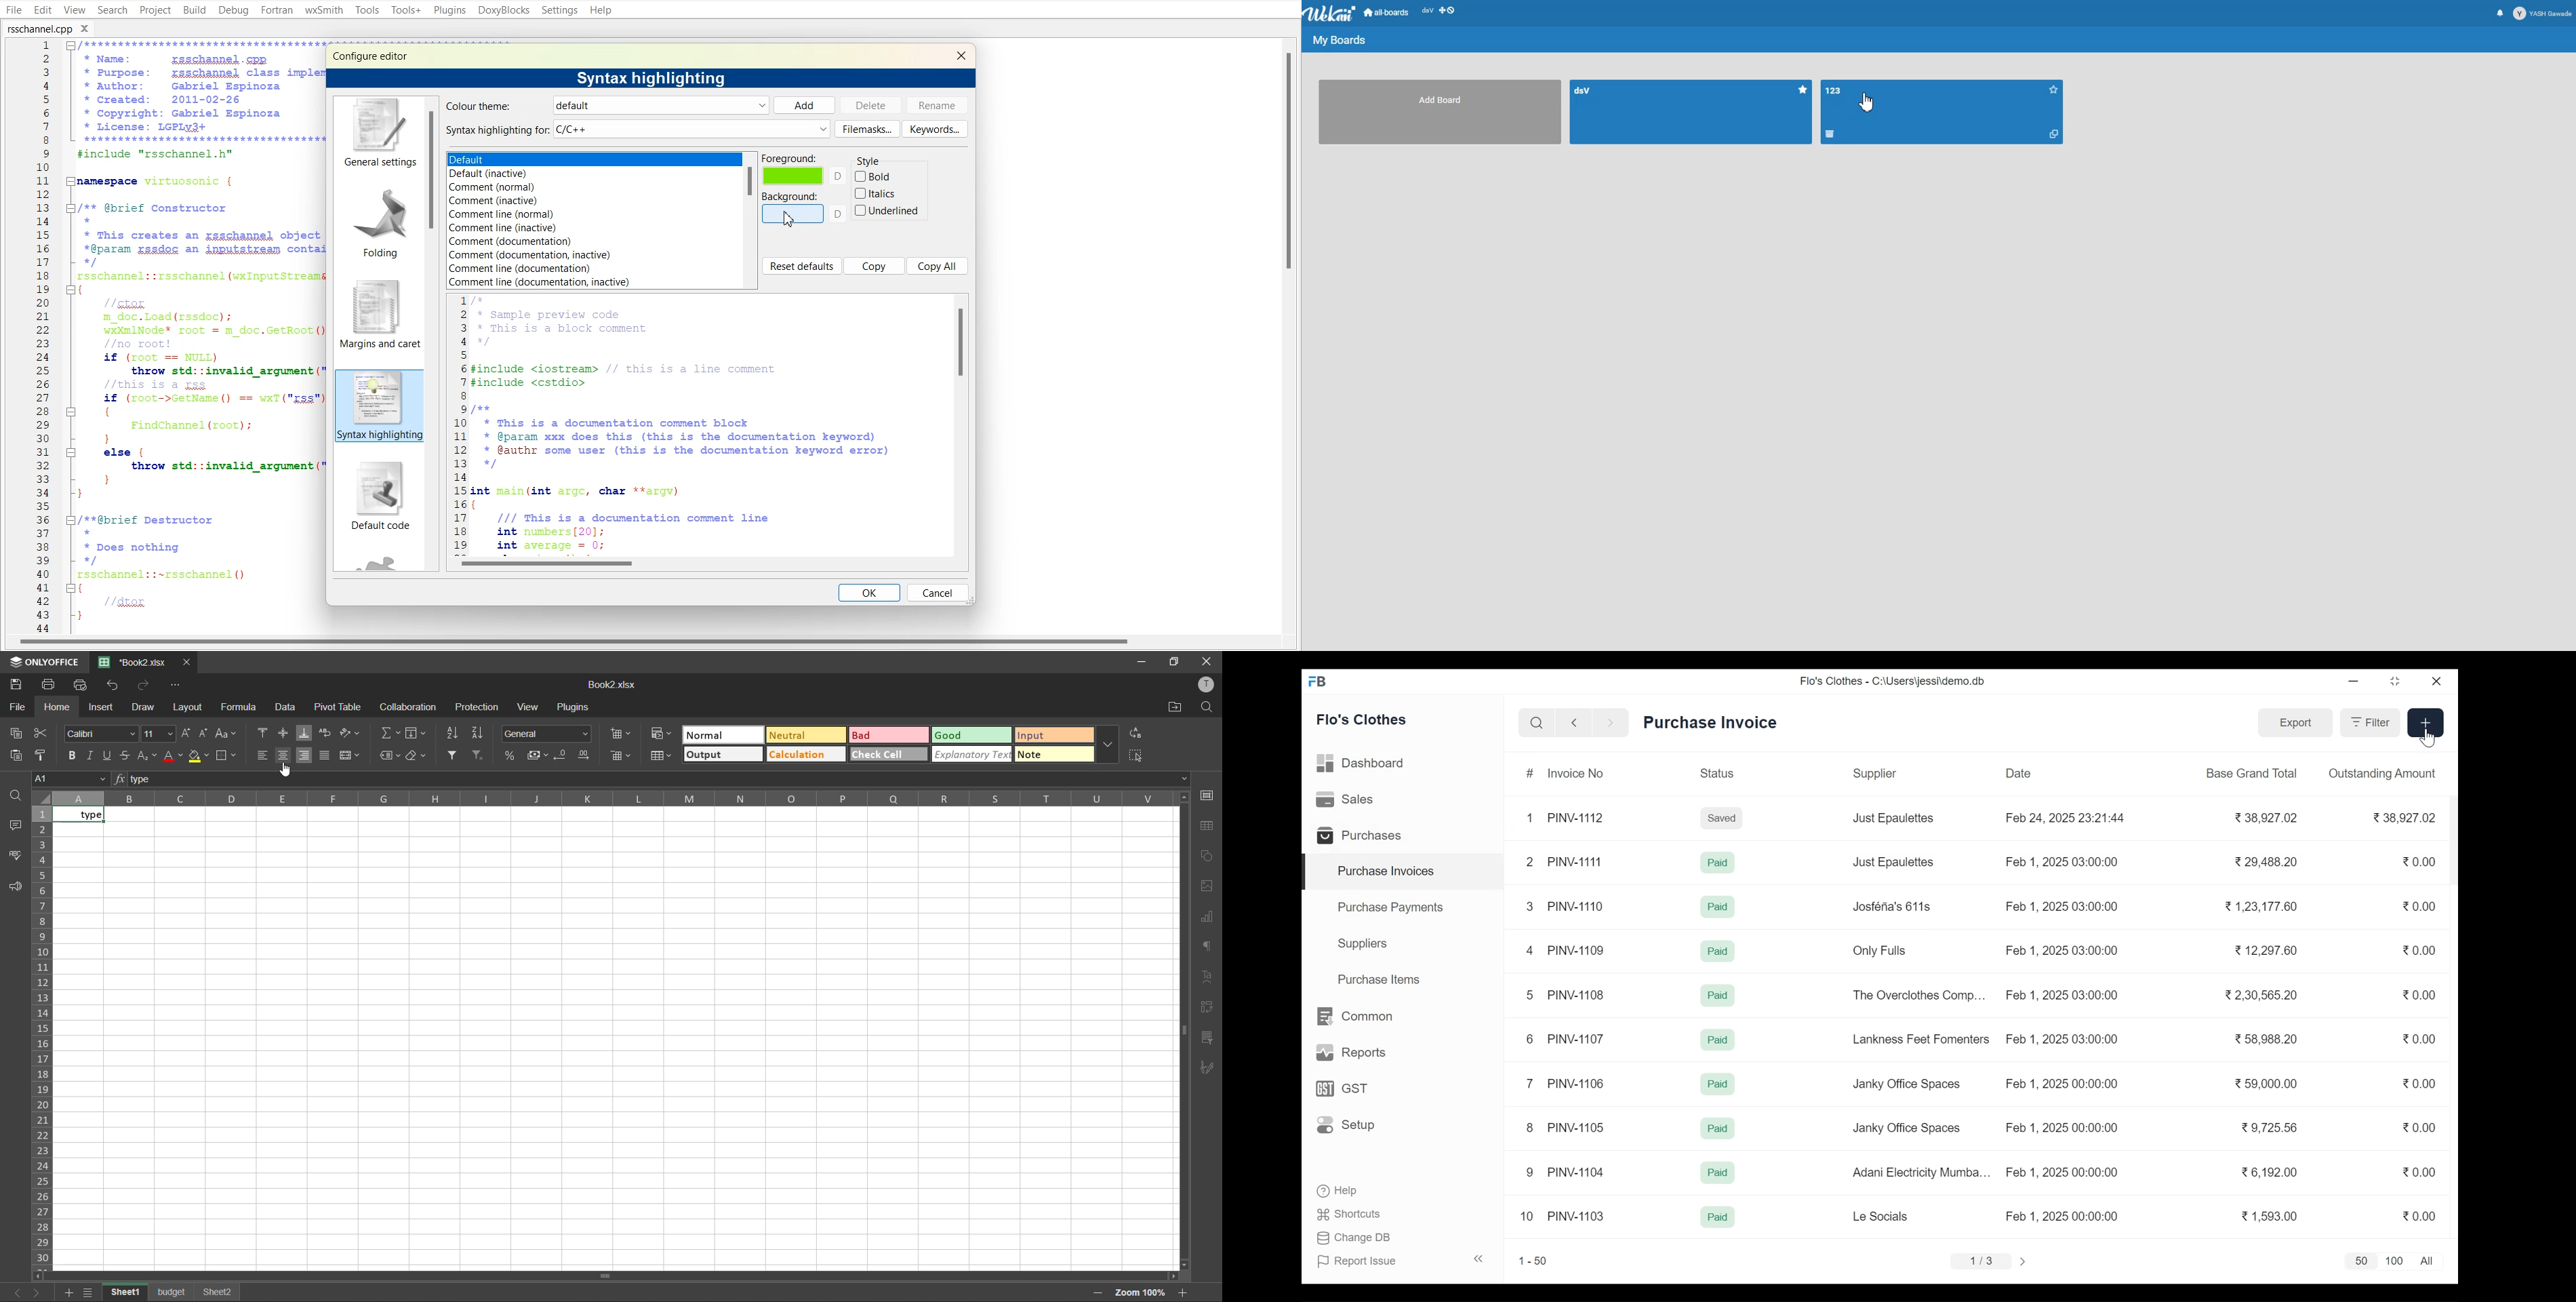 The width and height of the screenshot is (2576, 1316). Describe the element at coordinates (480, 708) in the screenshot. I see `protection` at that location.